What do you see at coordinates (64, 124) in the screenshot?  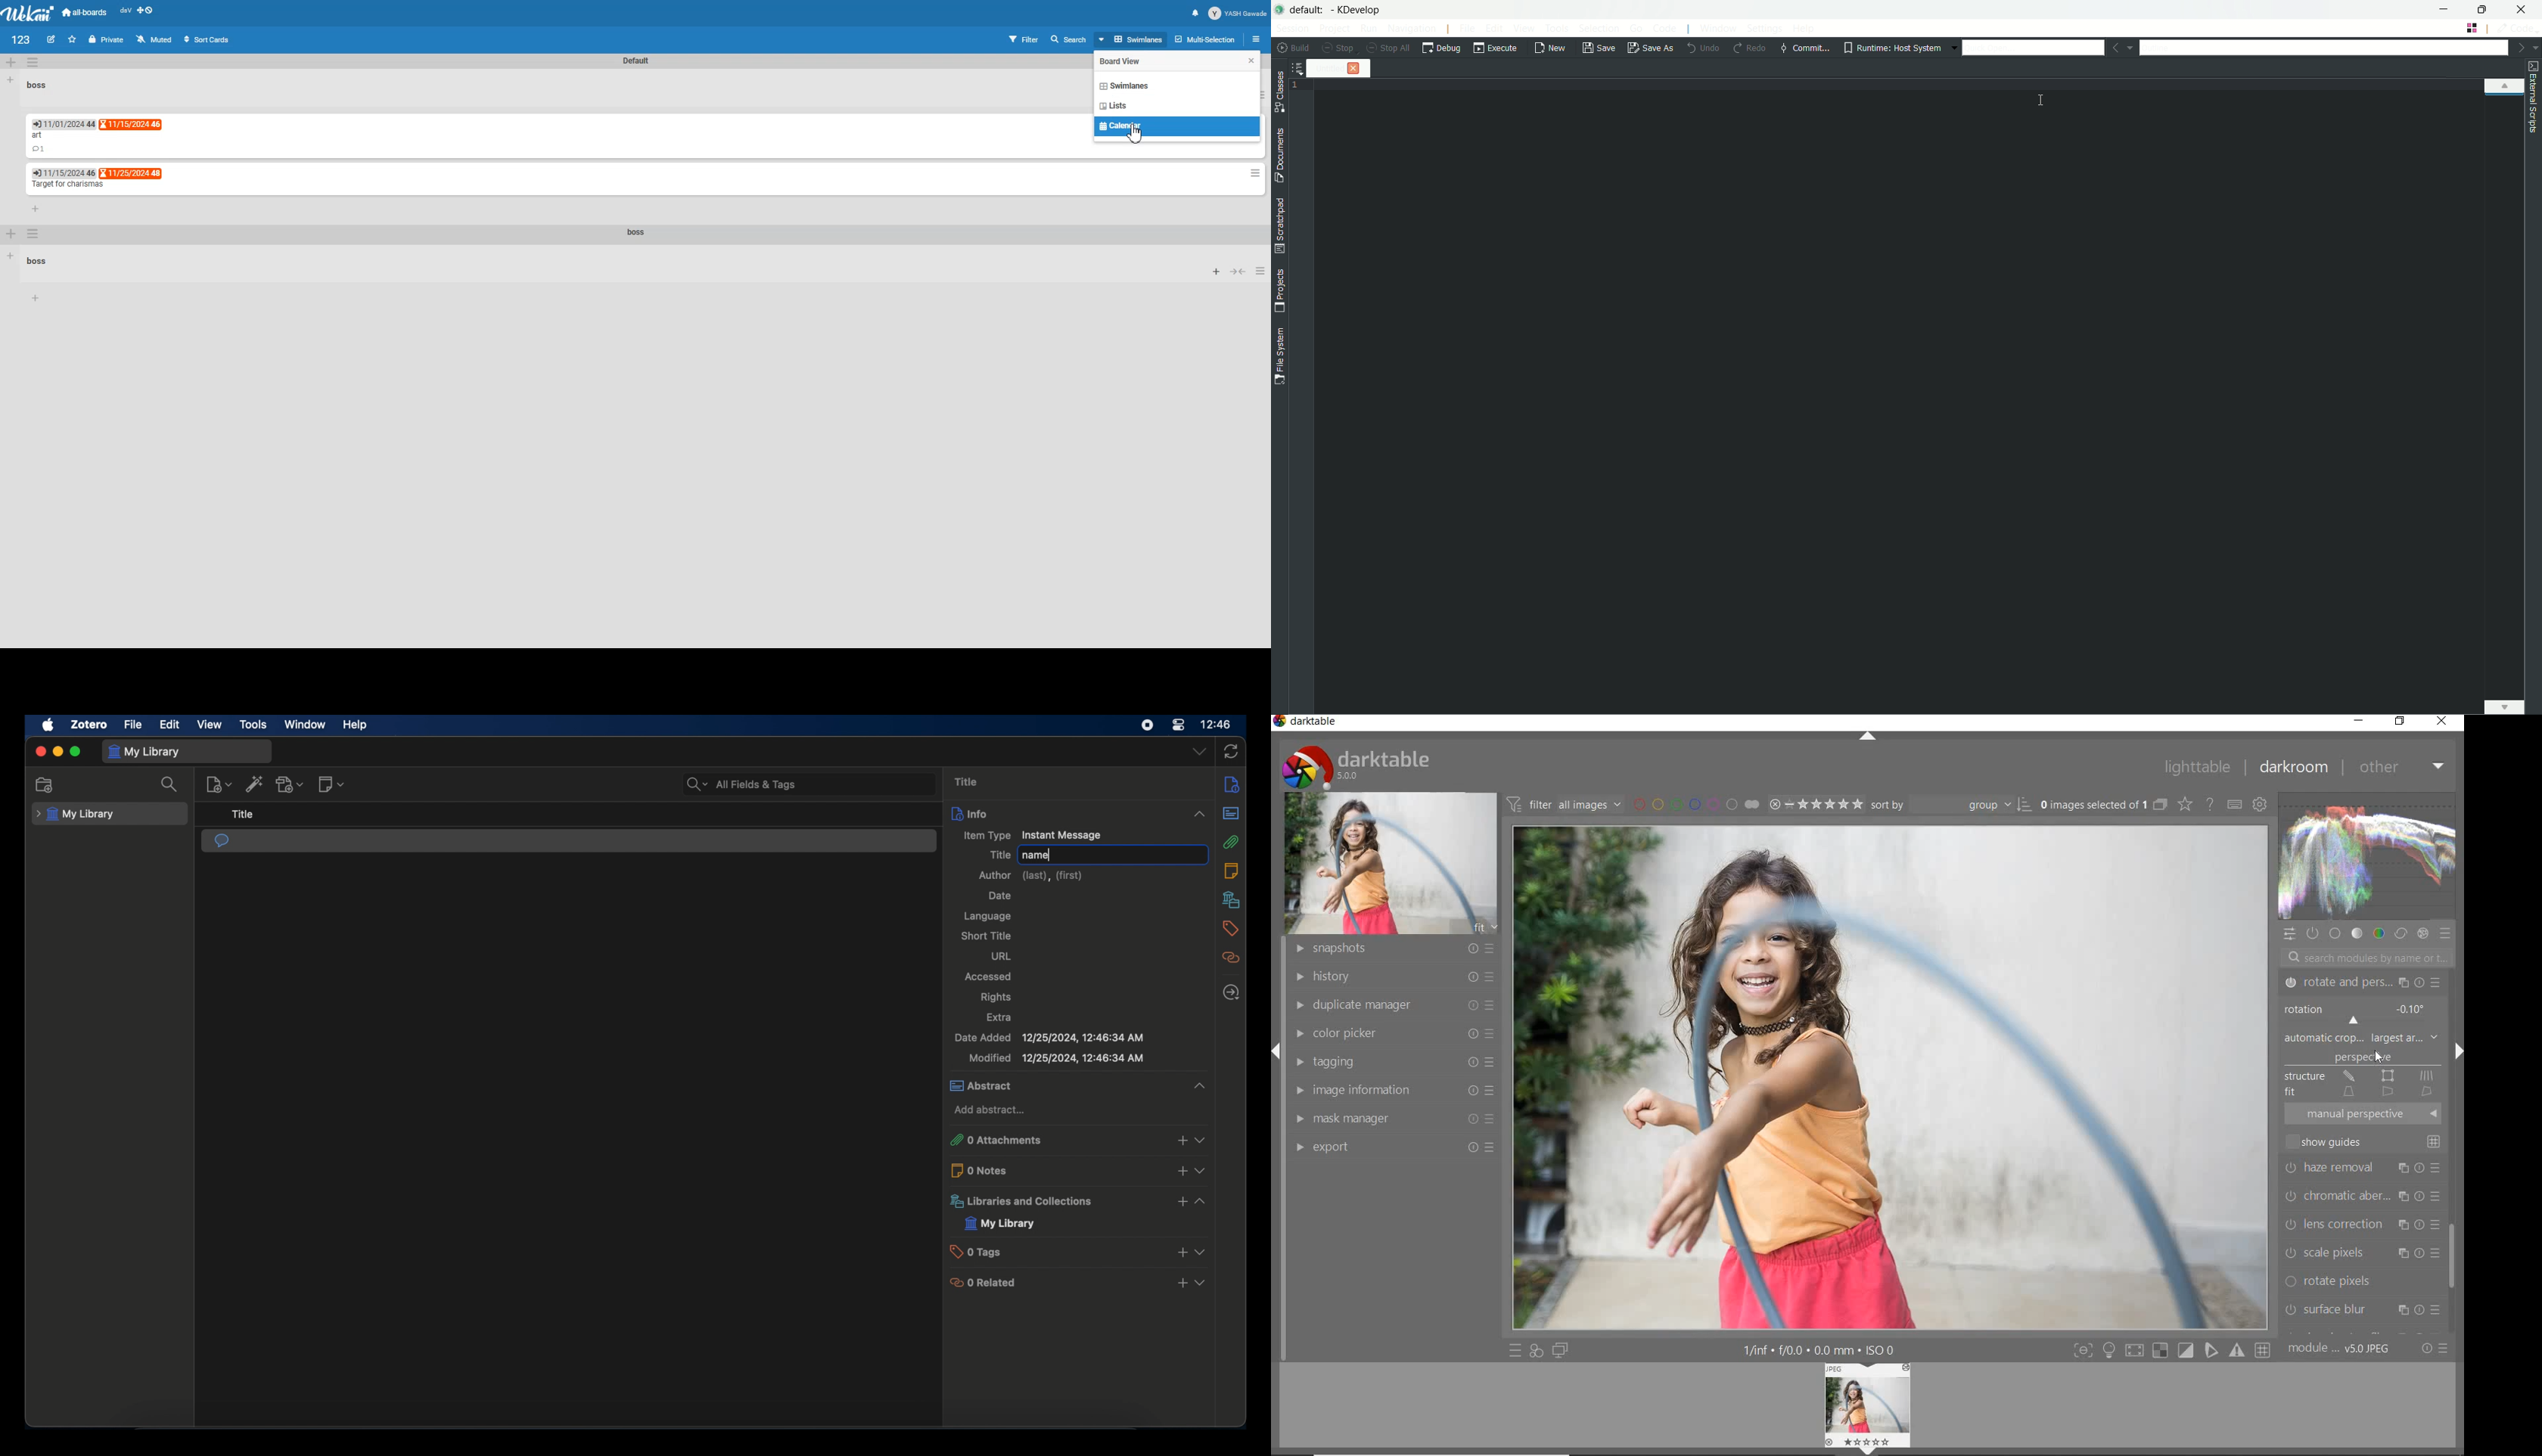 I see `Due Date` at bounding box center [64, 124].